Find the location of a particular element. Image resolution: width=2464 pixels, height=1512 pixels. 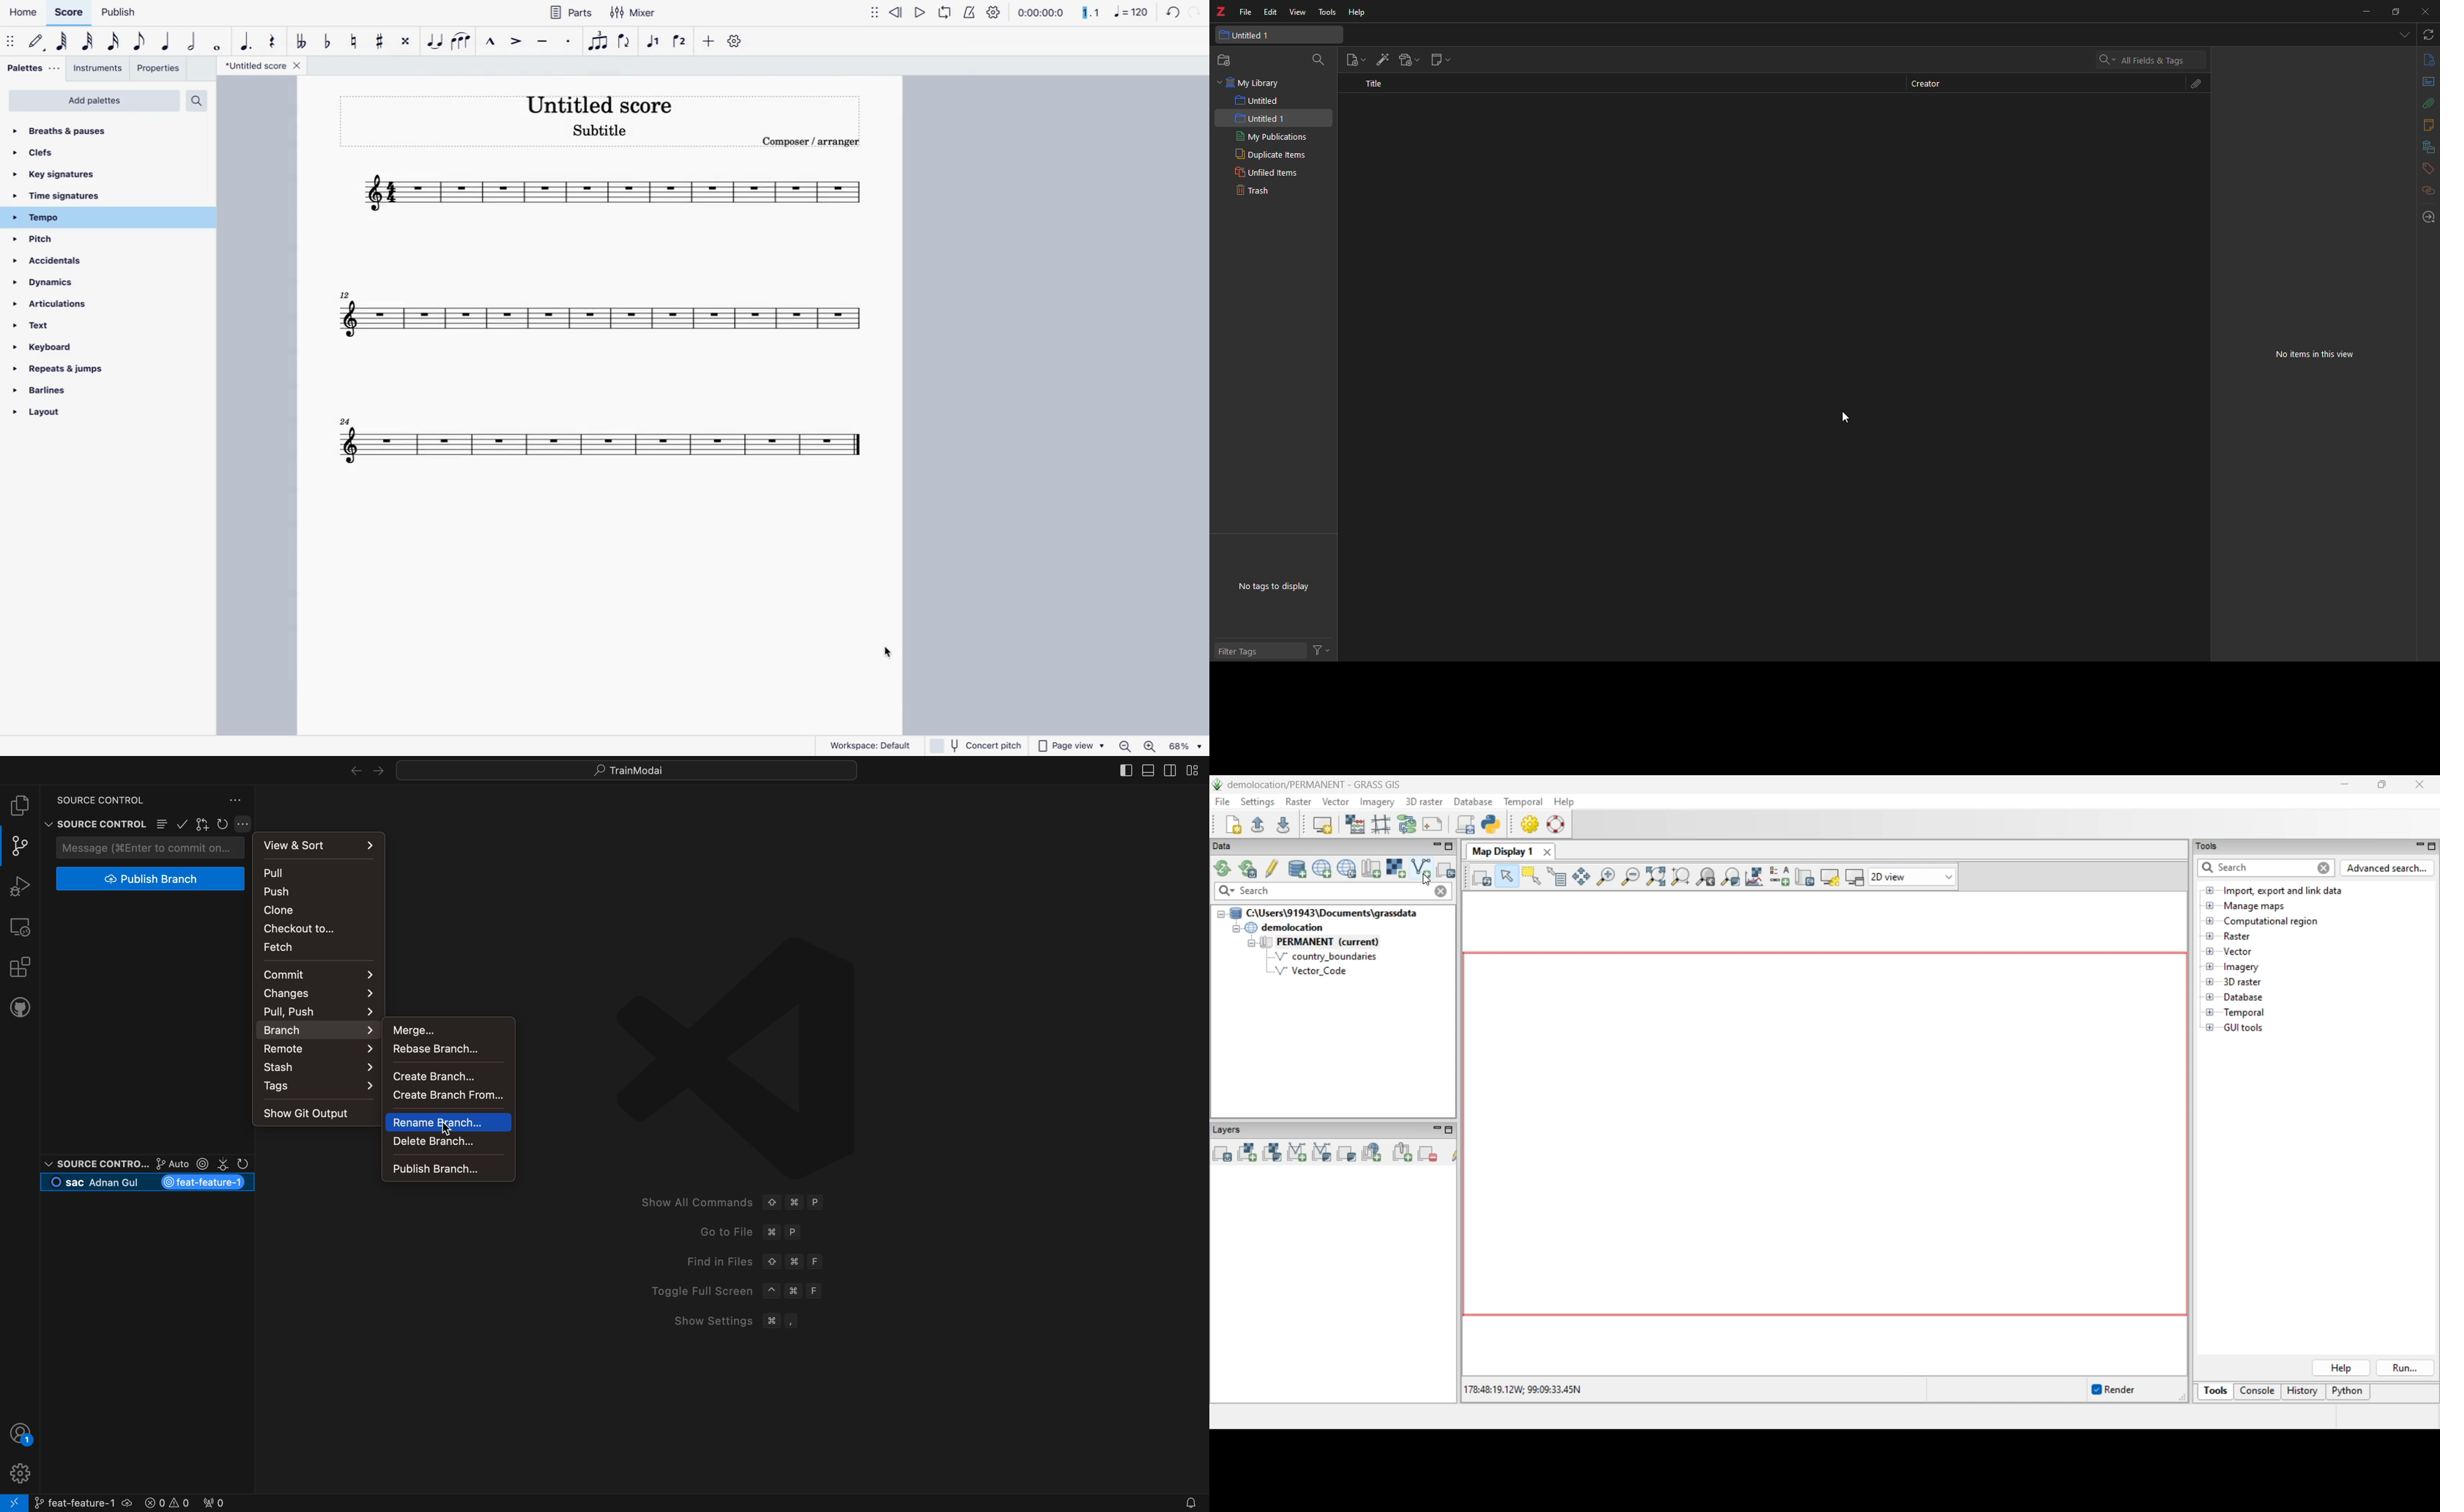

quick menus is located at coordinates (629, 769).